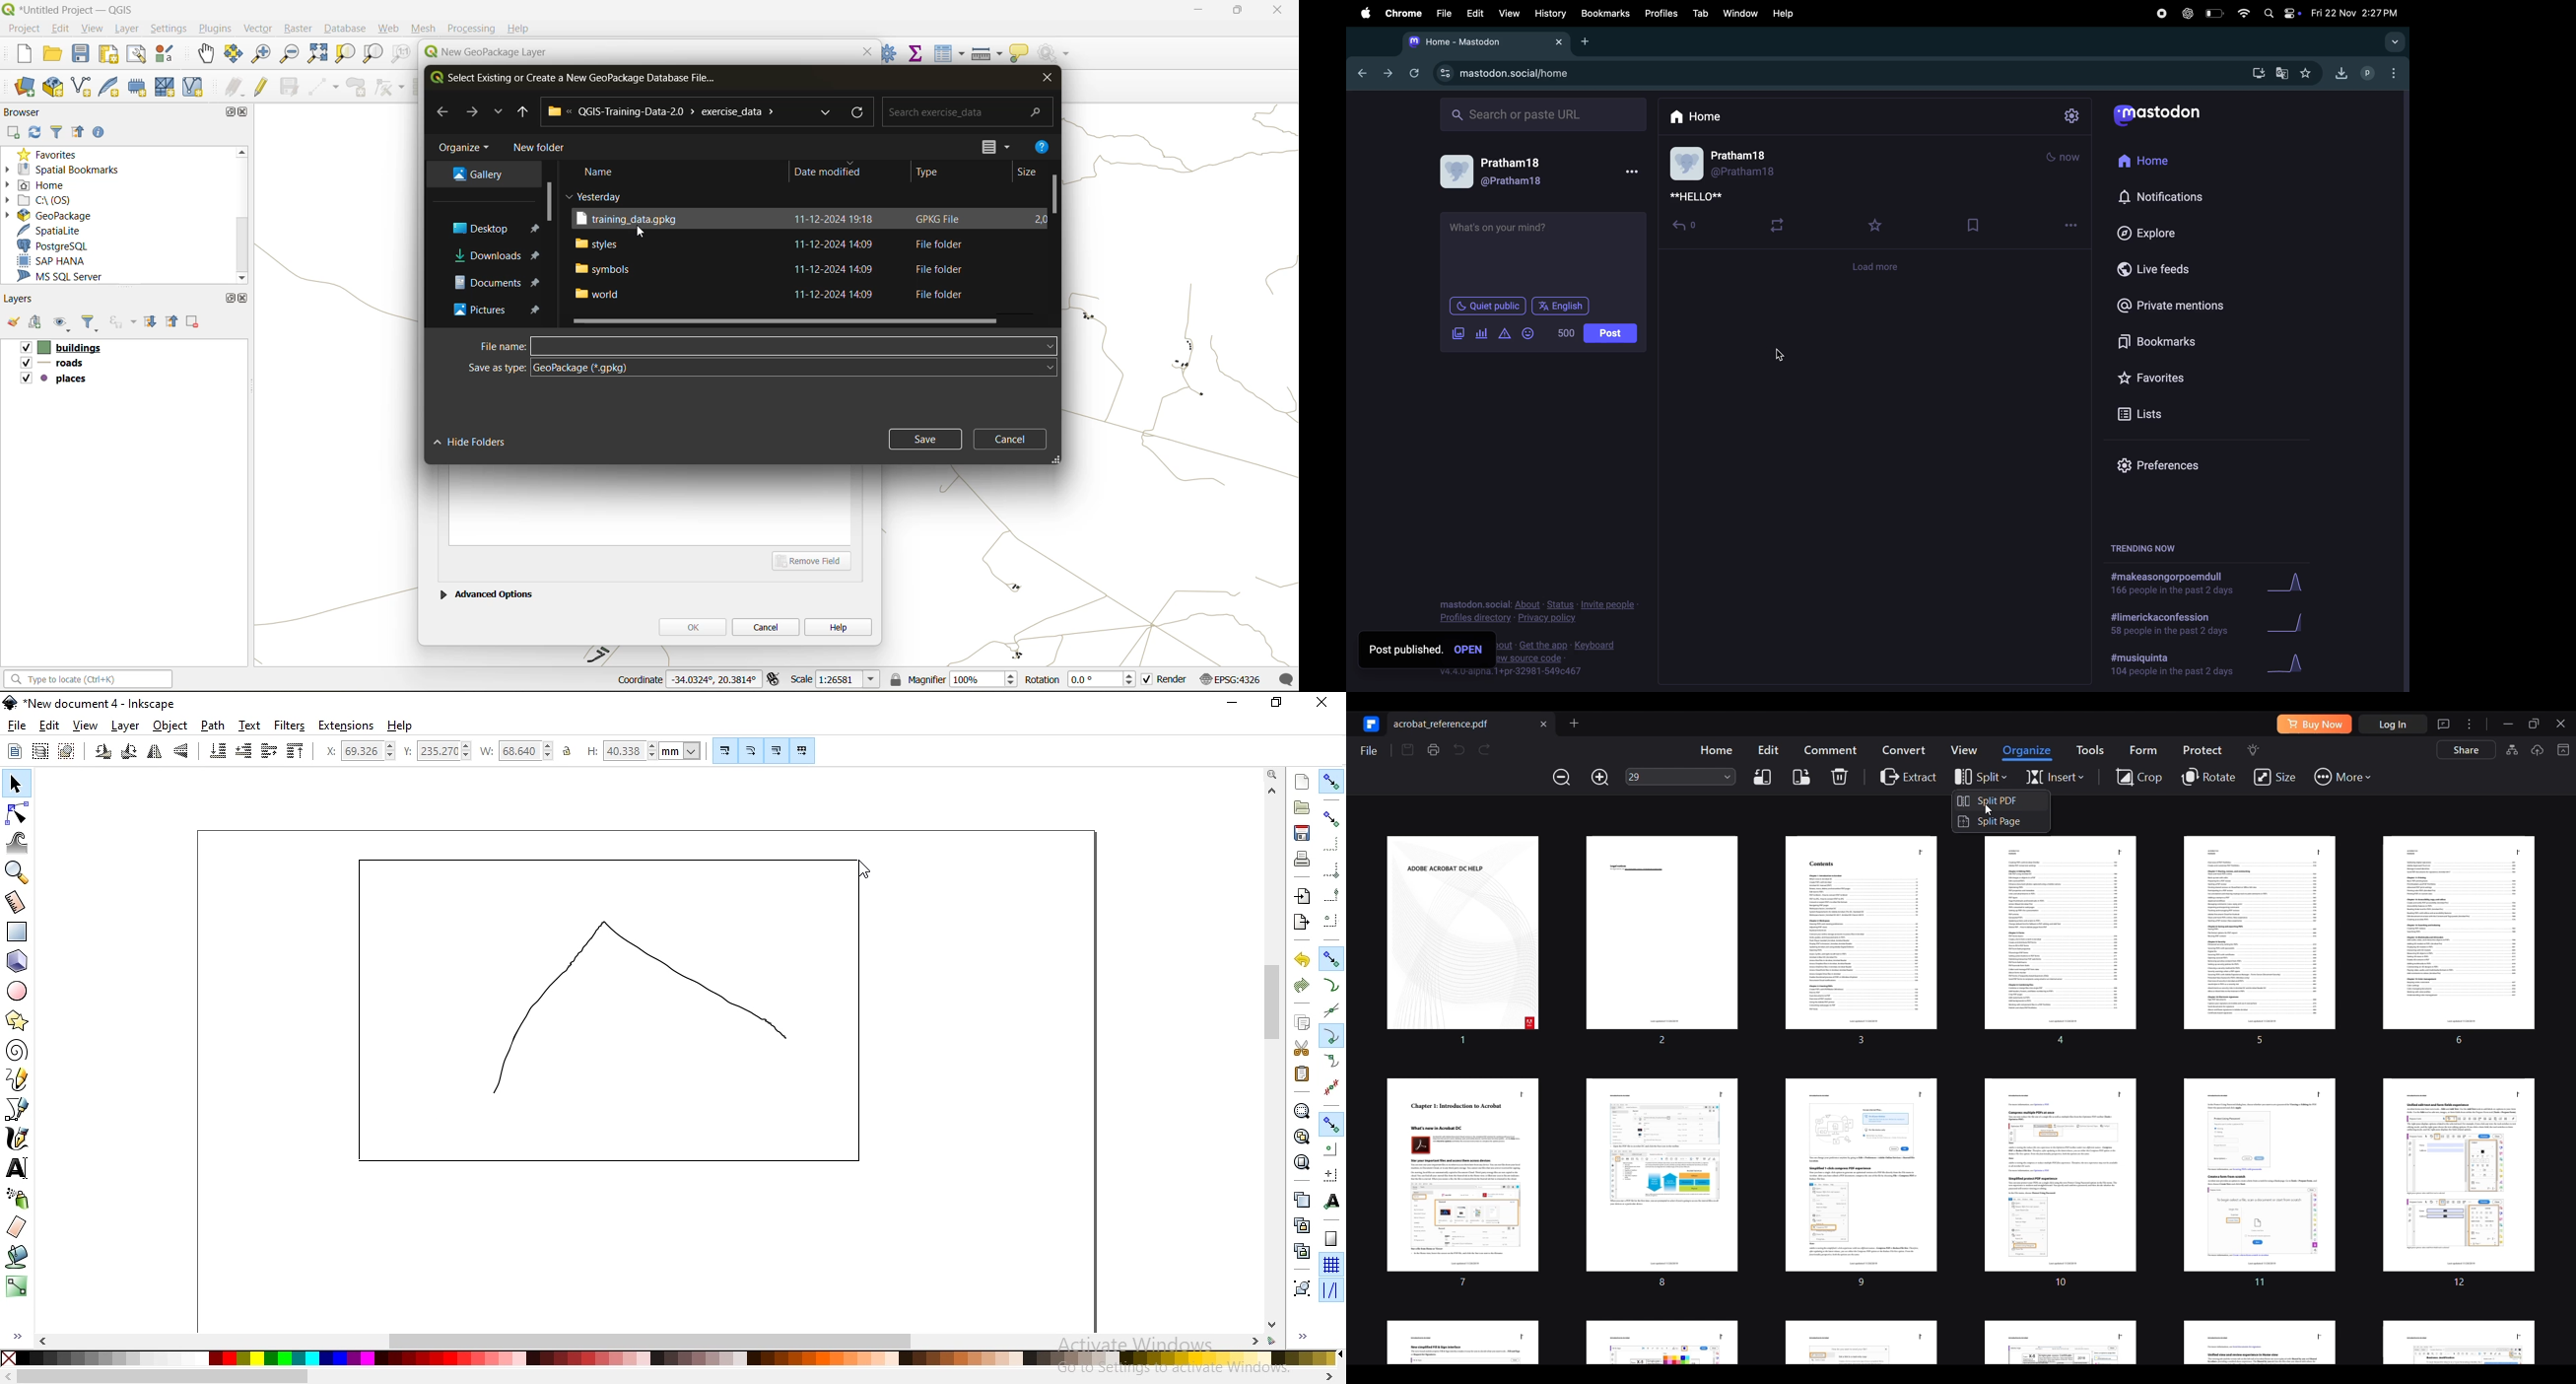  Describe the element at coordinates (1423, 651) in the screenshot. I see `post published open` at that location.